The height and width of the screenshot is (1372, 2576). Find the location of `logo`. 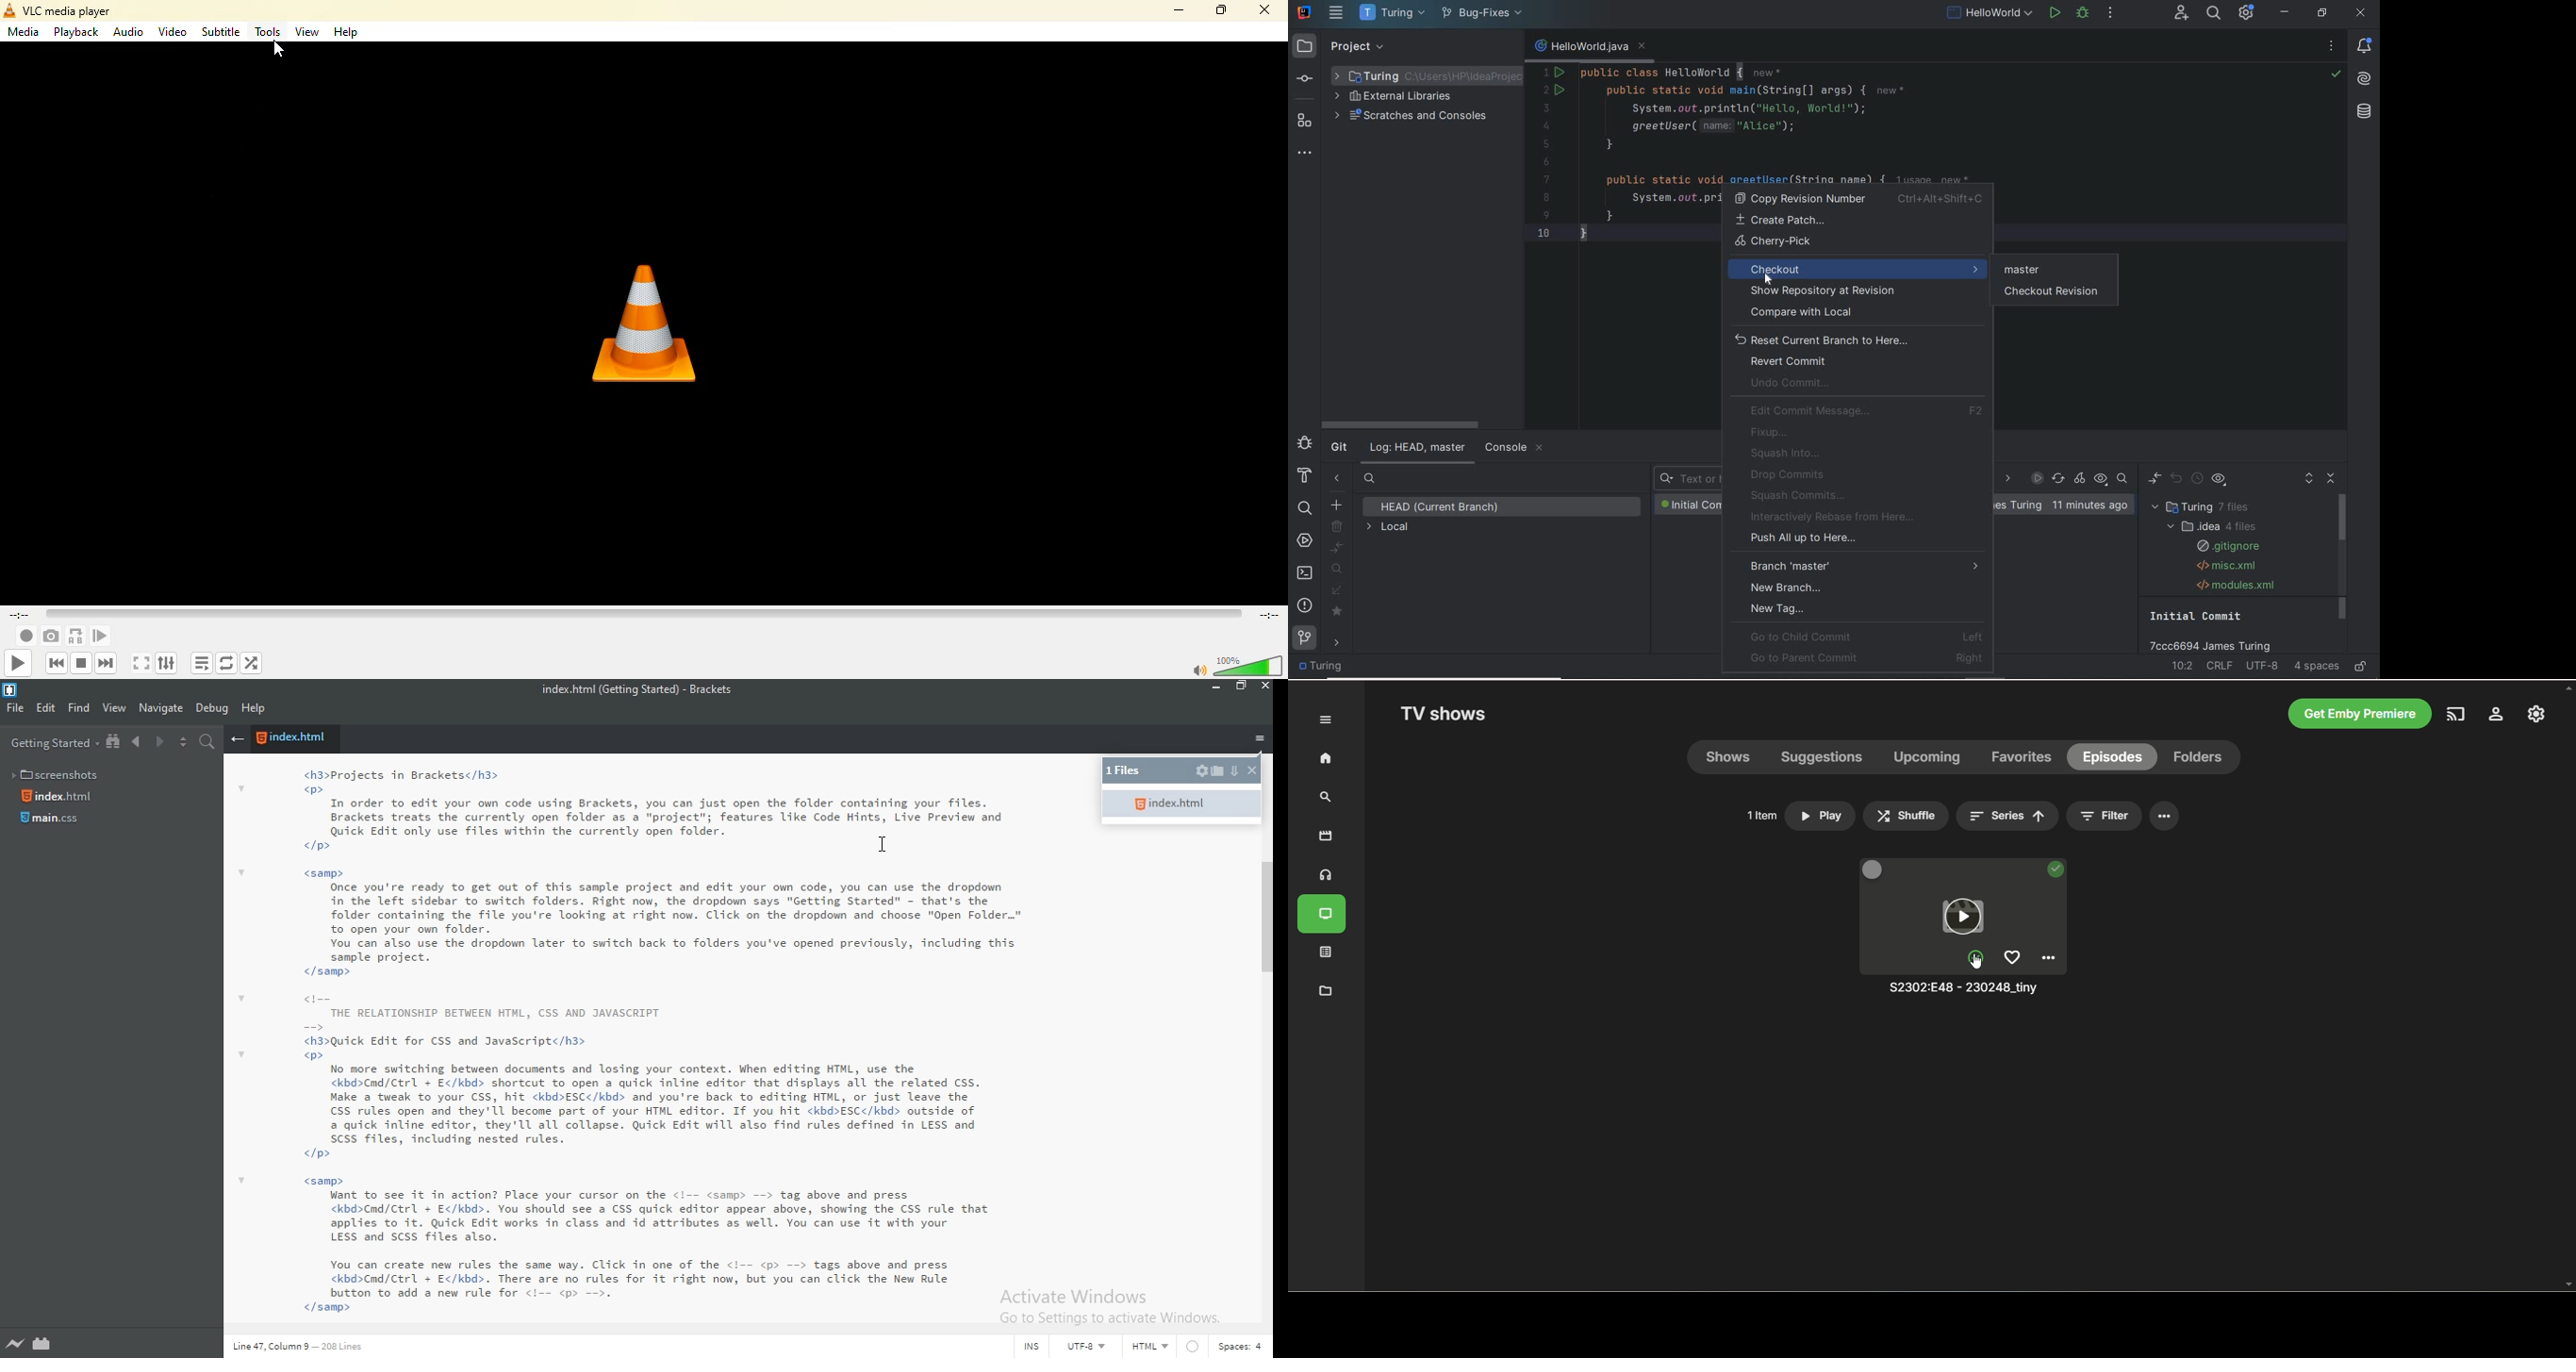

logo is located at coordinates (14, 689).